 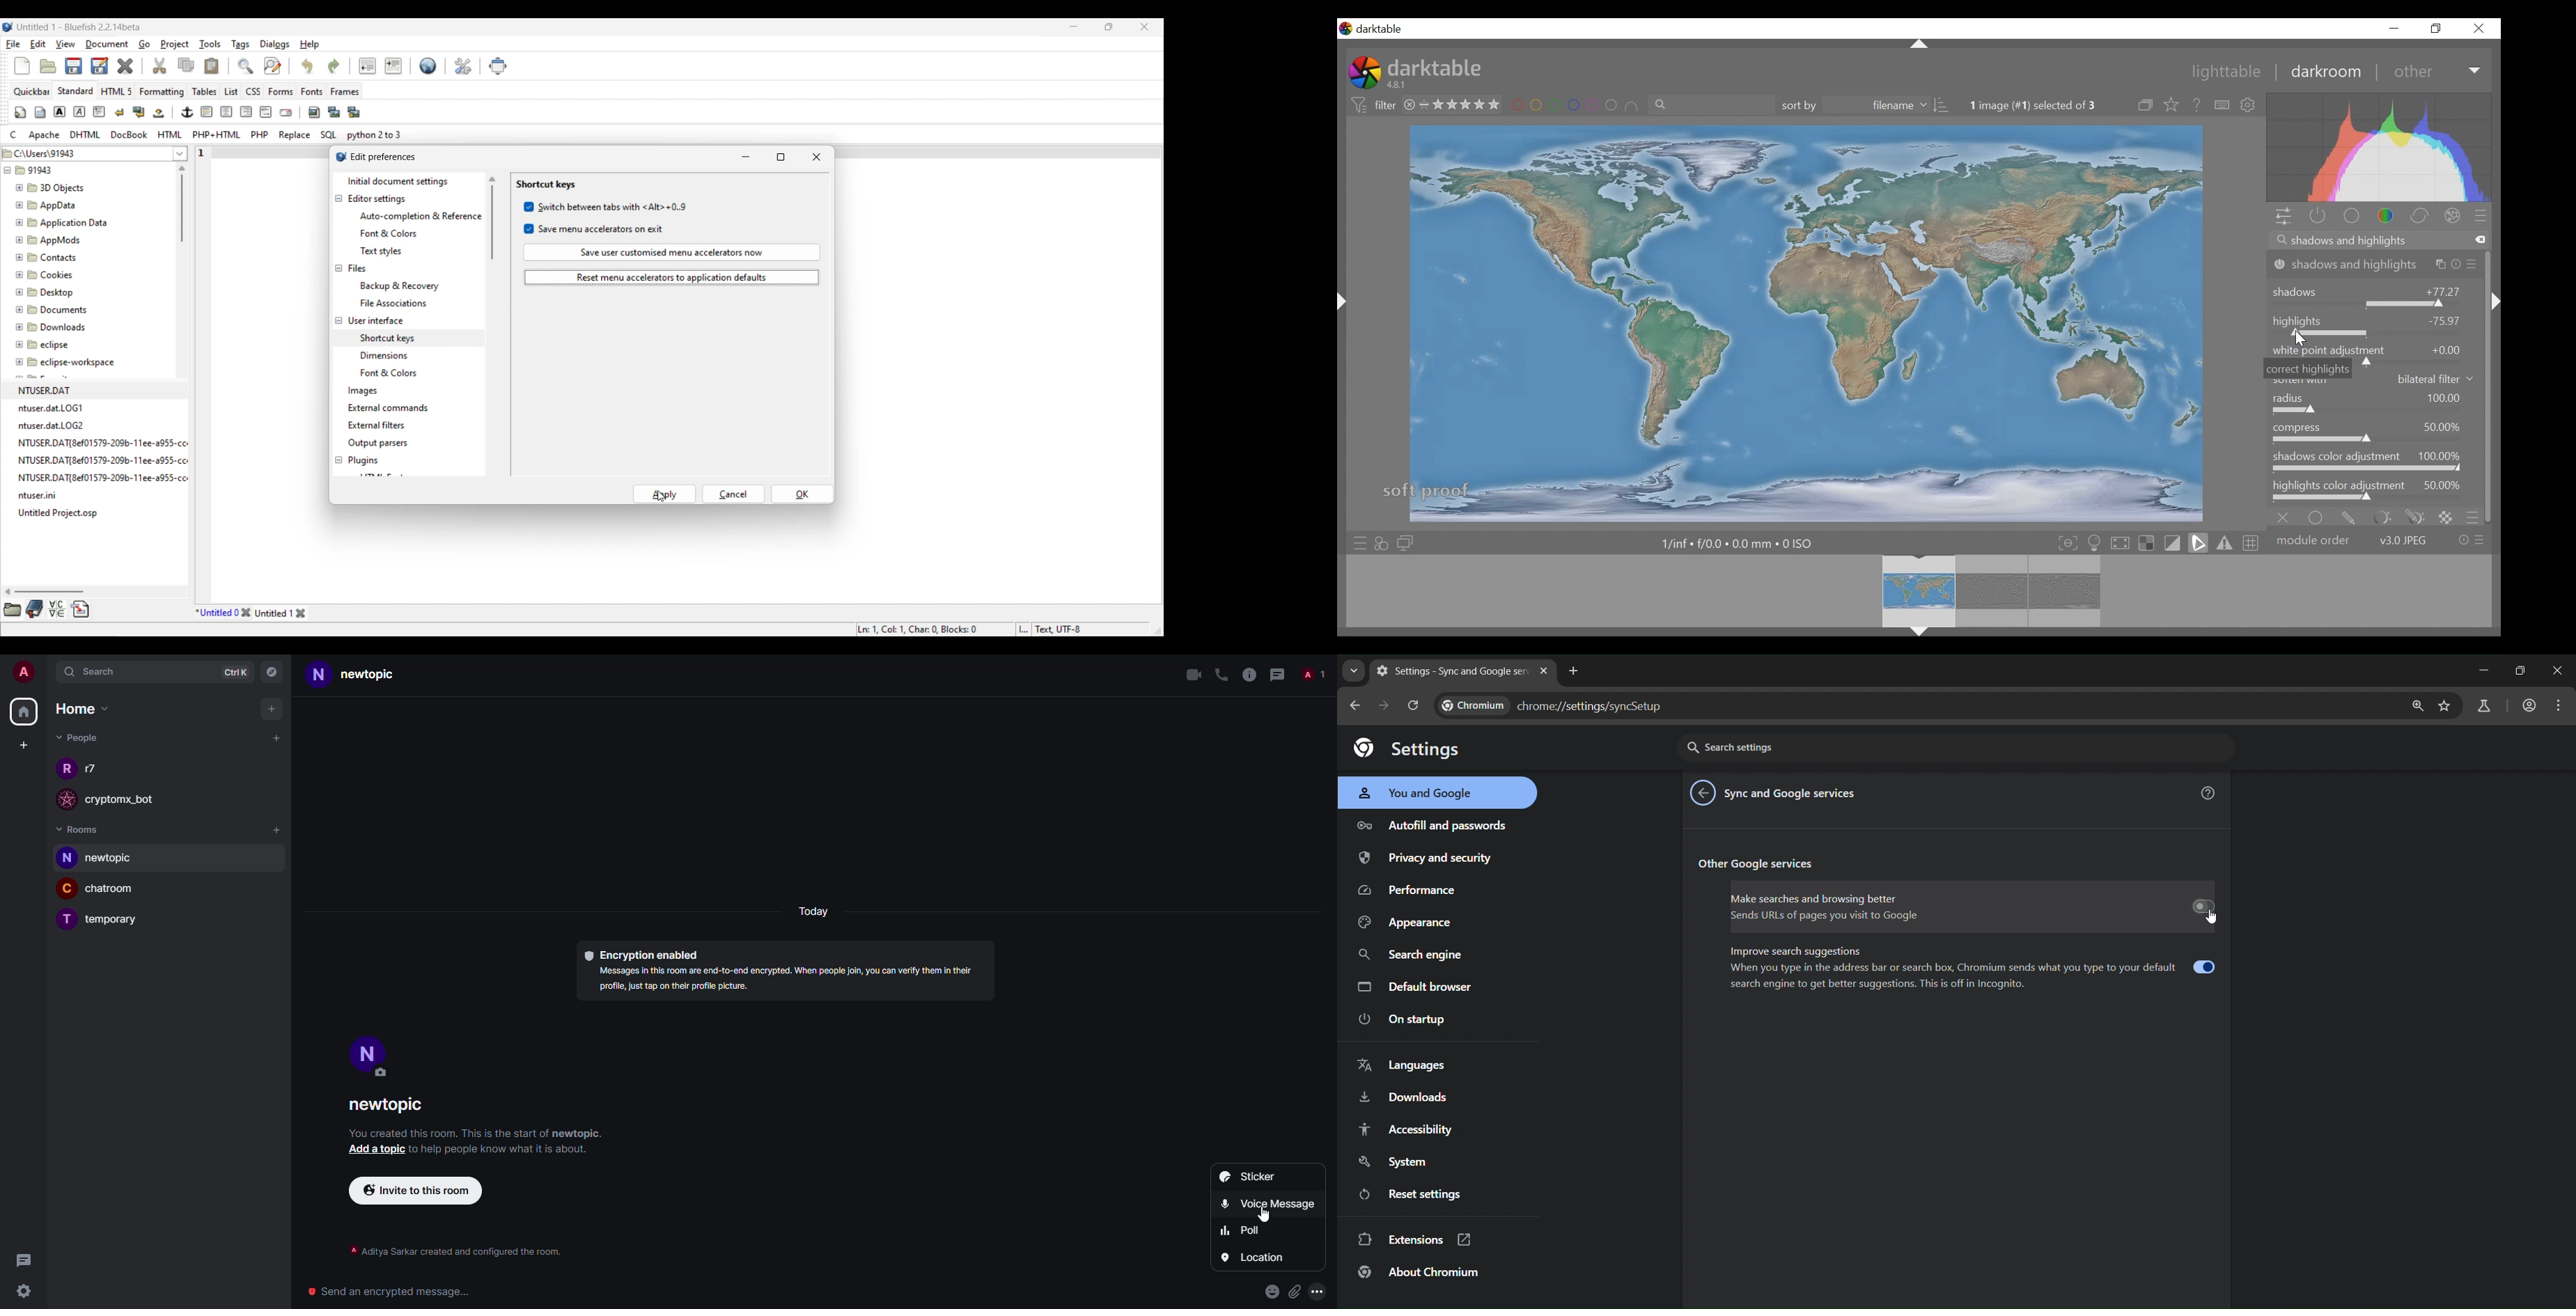 I want to click on Auto-completion & Reference, so click(x=420, y=216).